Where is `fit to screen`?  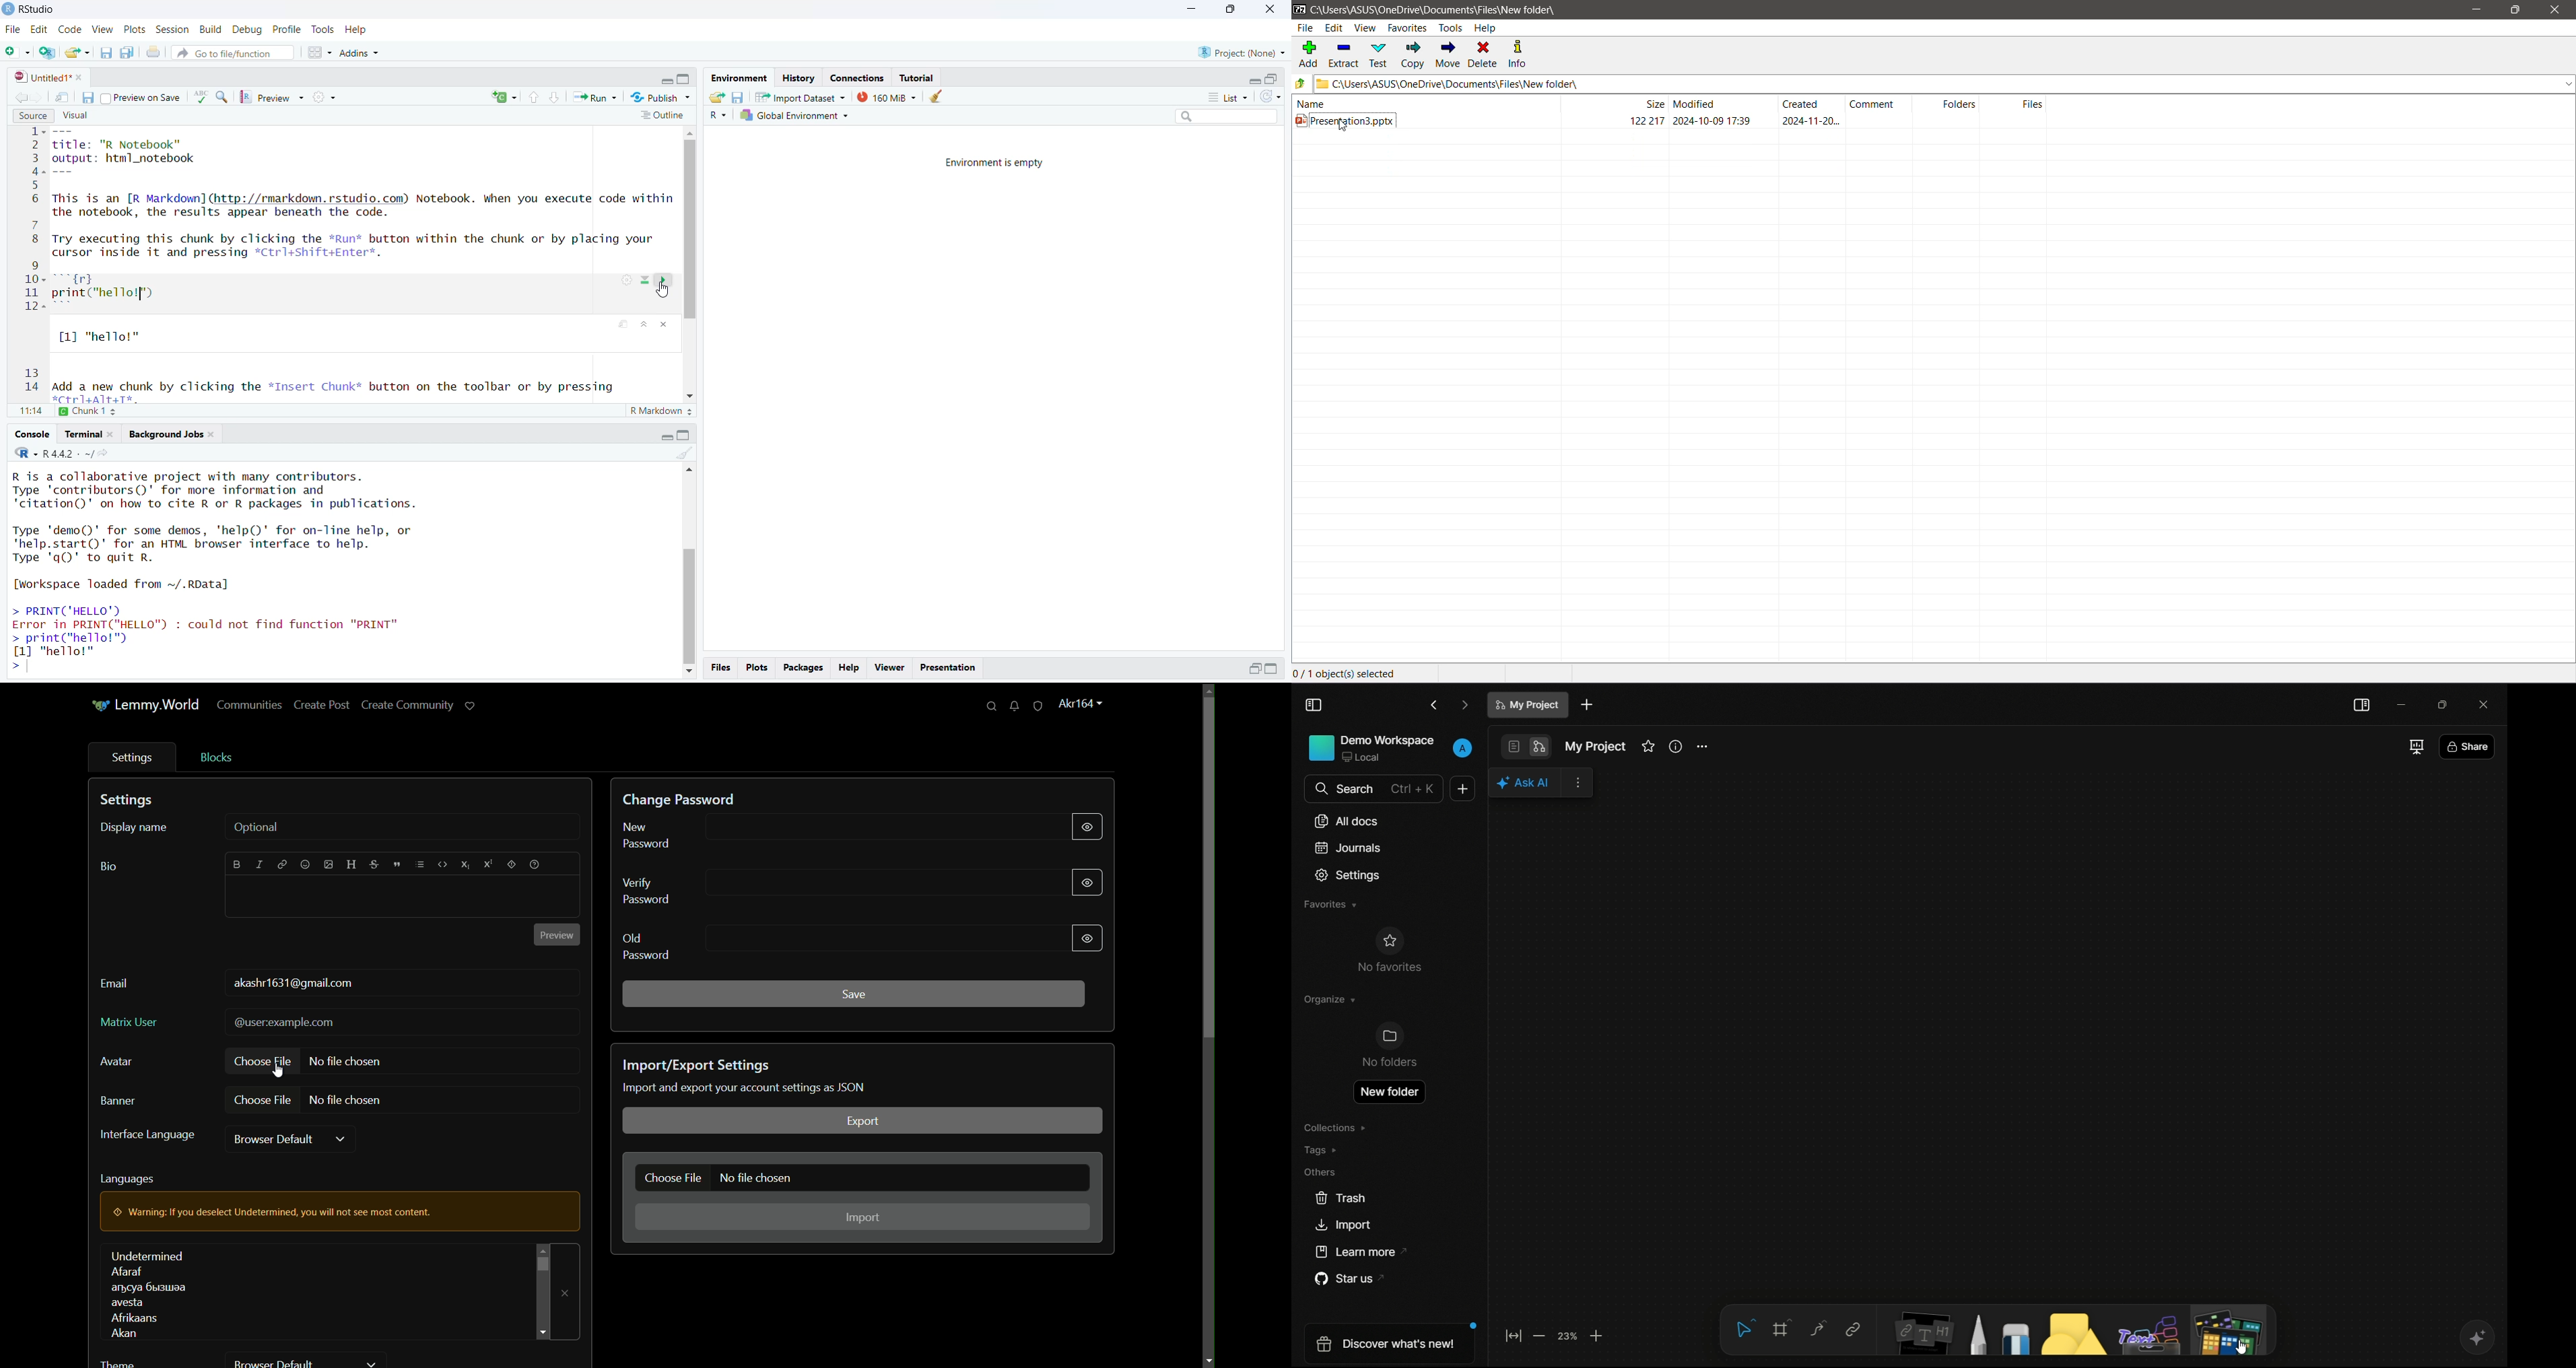 fit to screen is located at coordinates (1513, 1335).